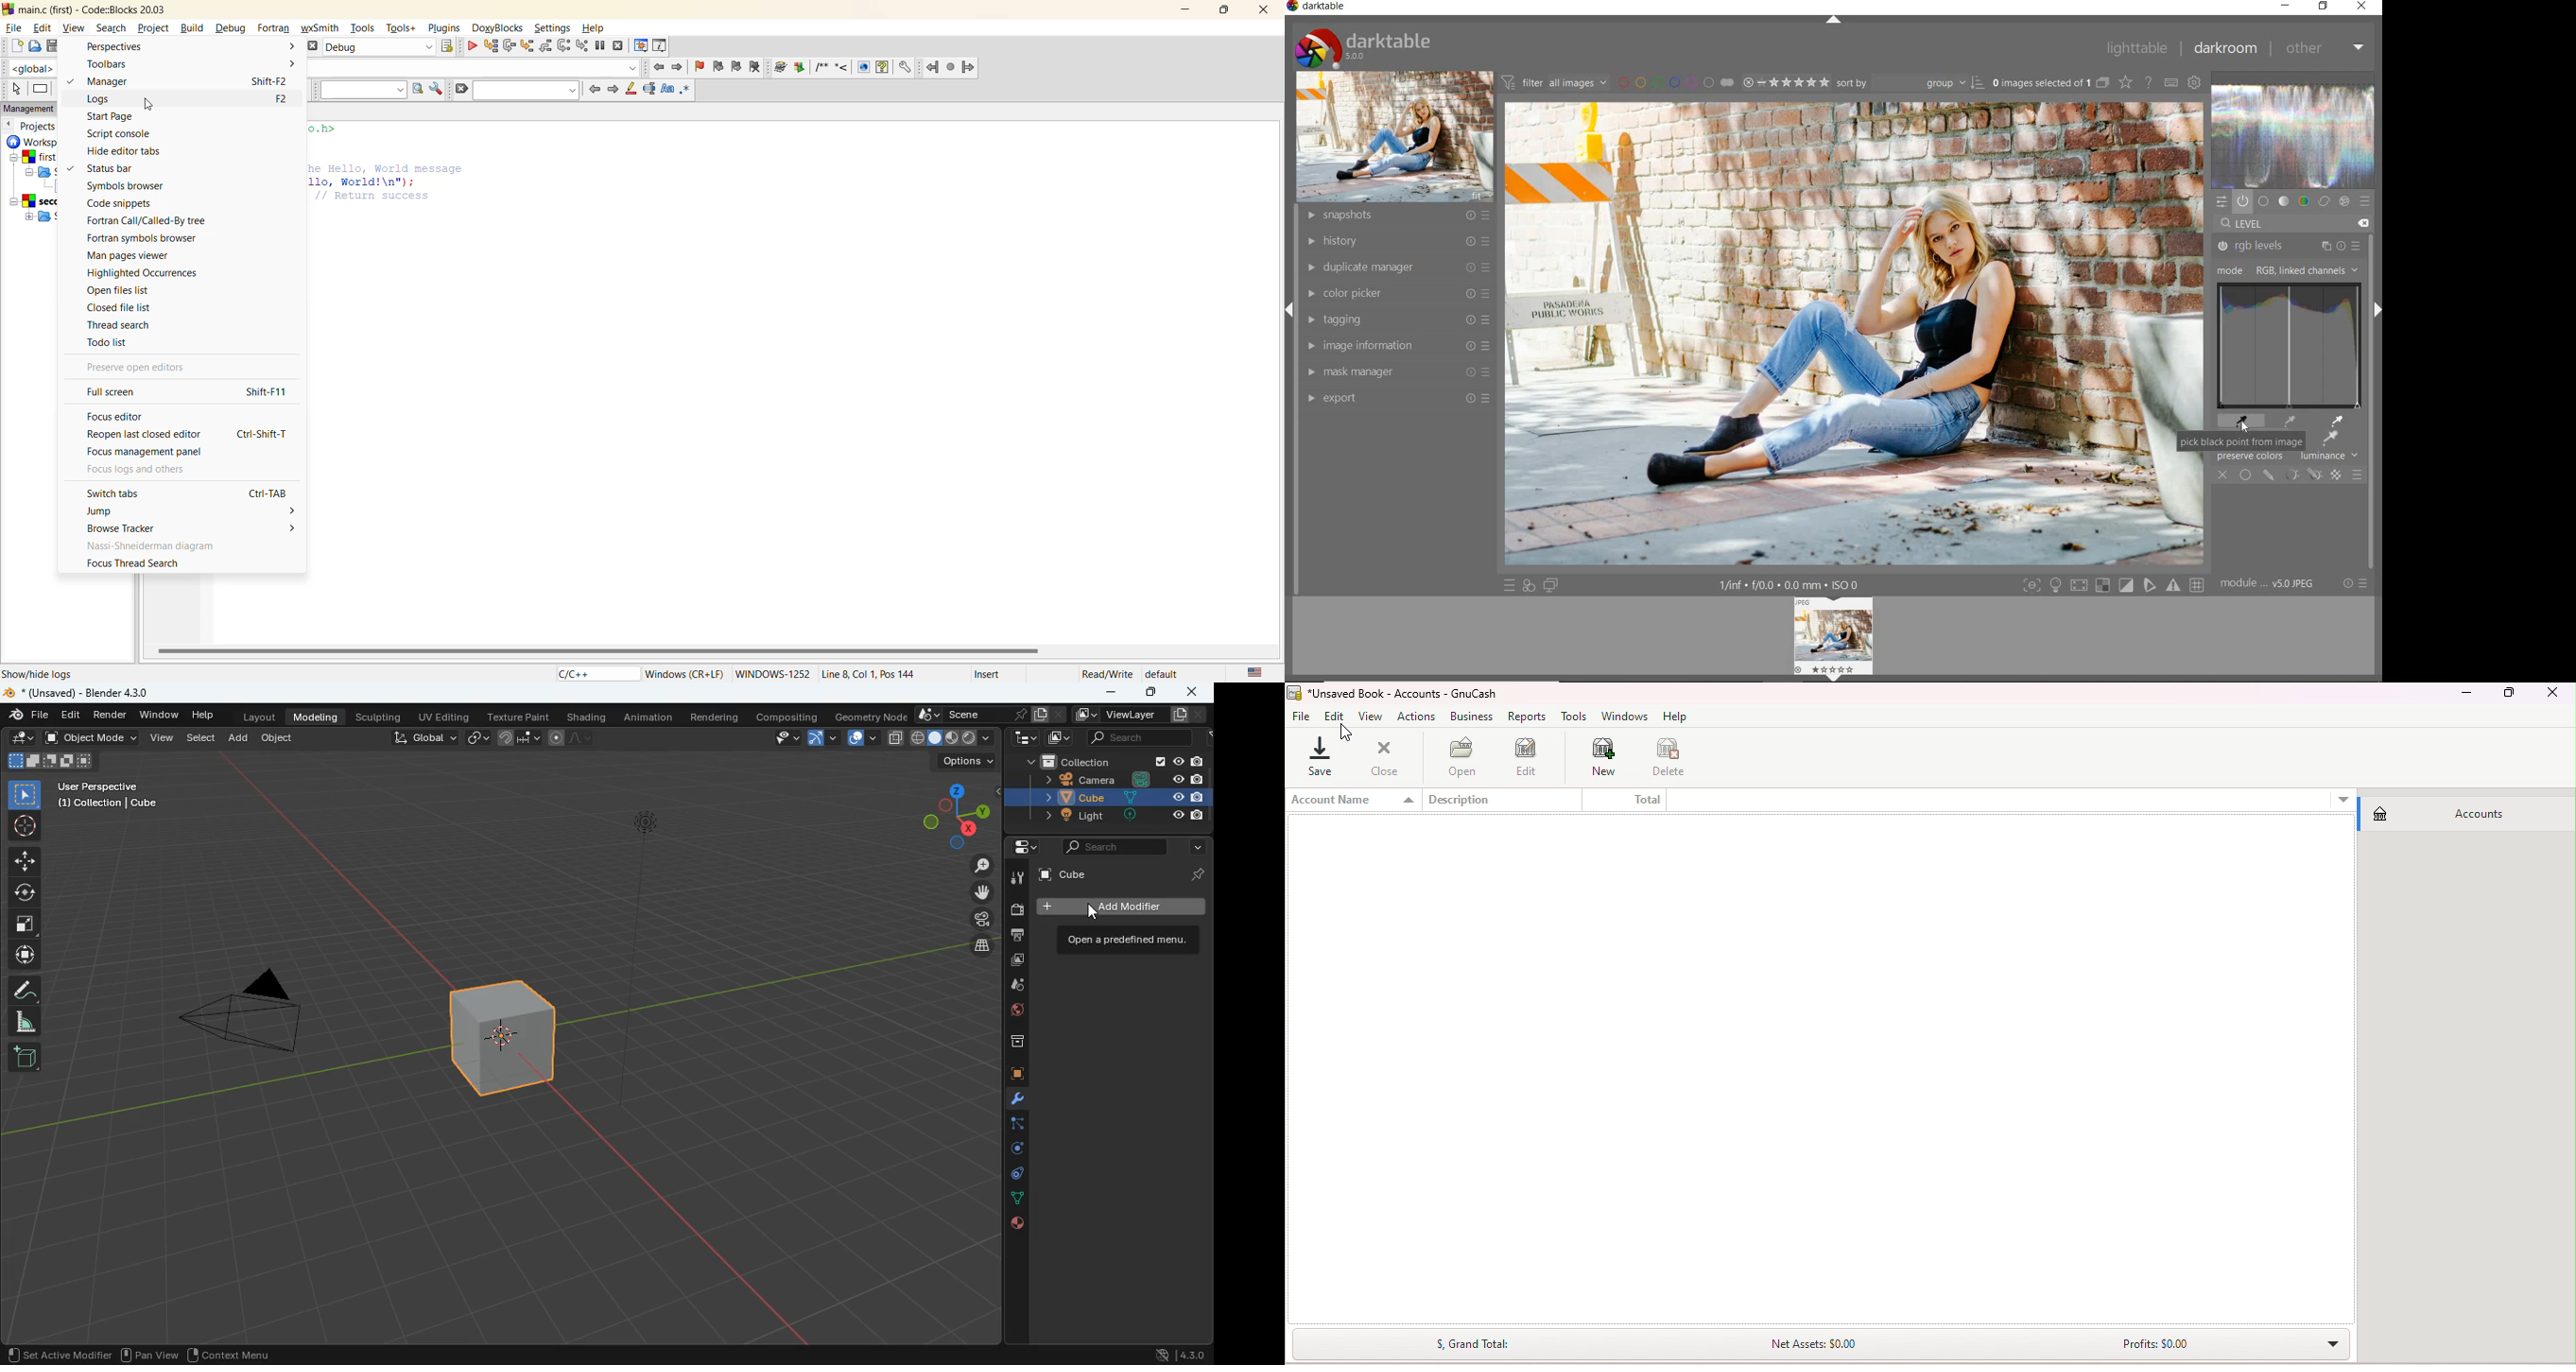 The width and height of the screenshot is (2576, 1372). I want to click on focus logs and others, so click(145, 469).